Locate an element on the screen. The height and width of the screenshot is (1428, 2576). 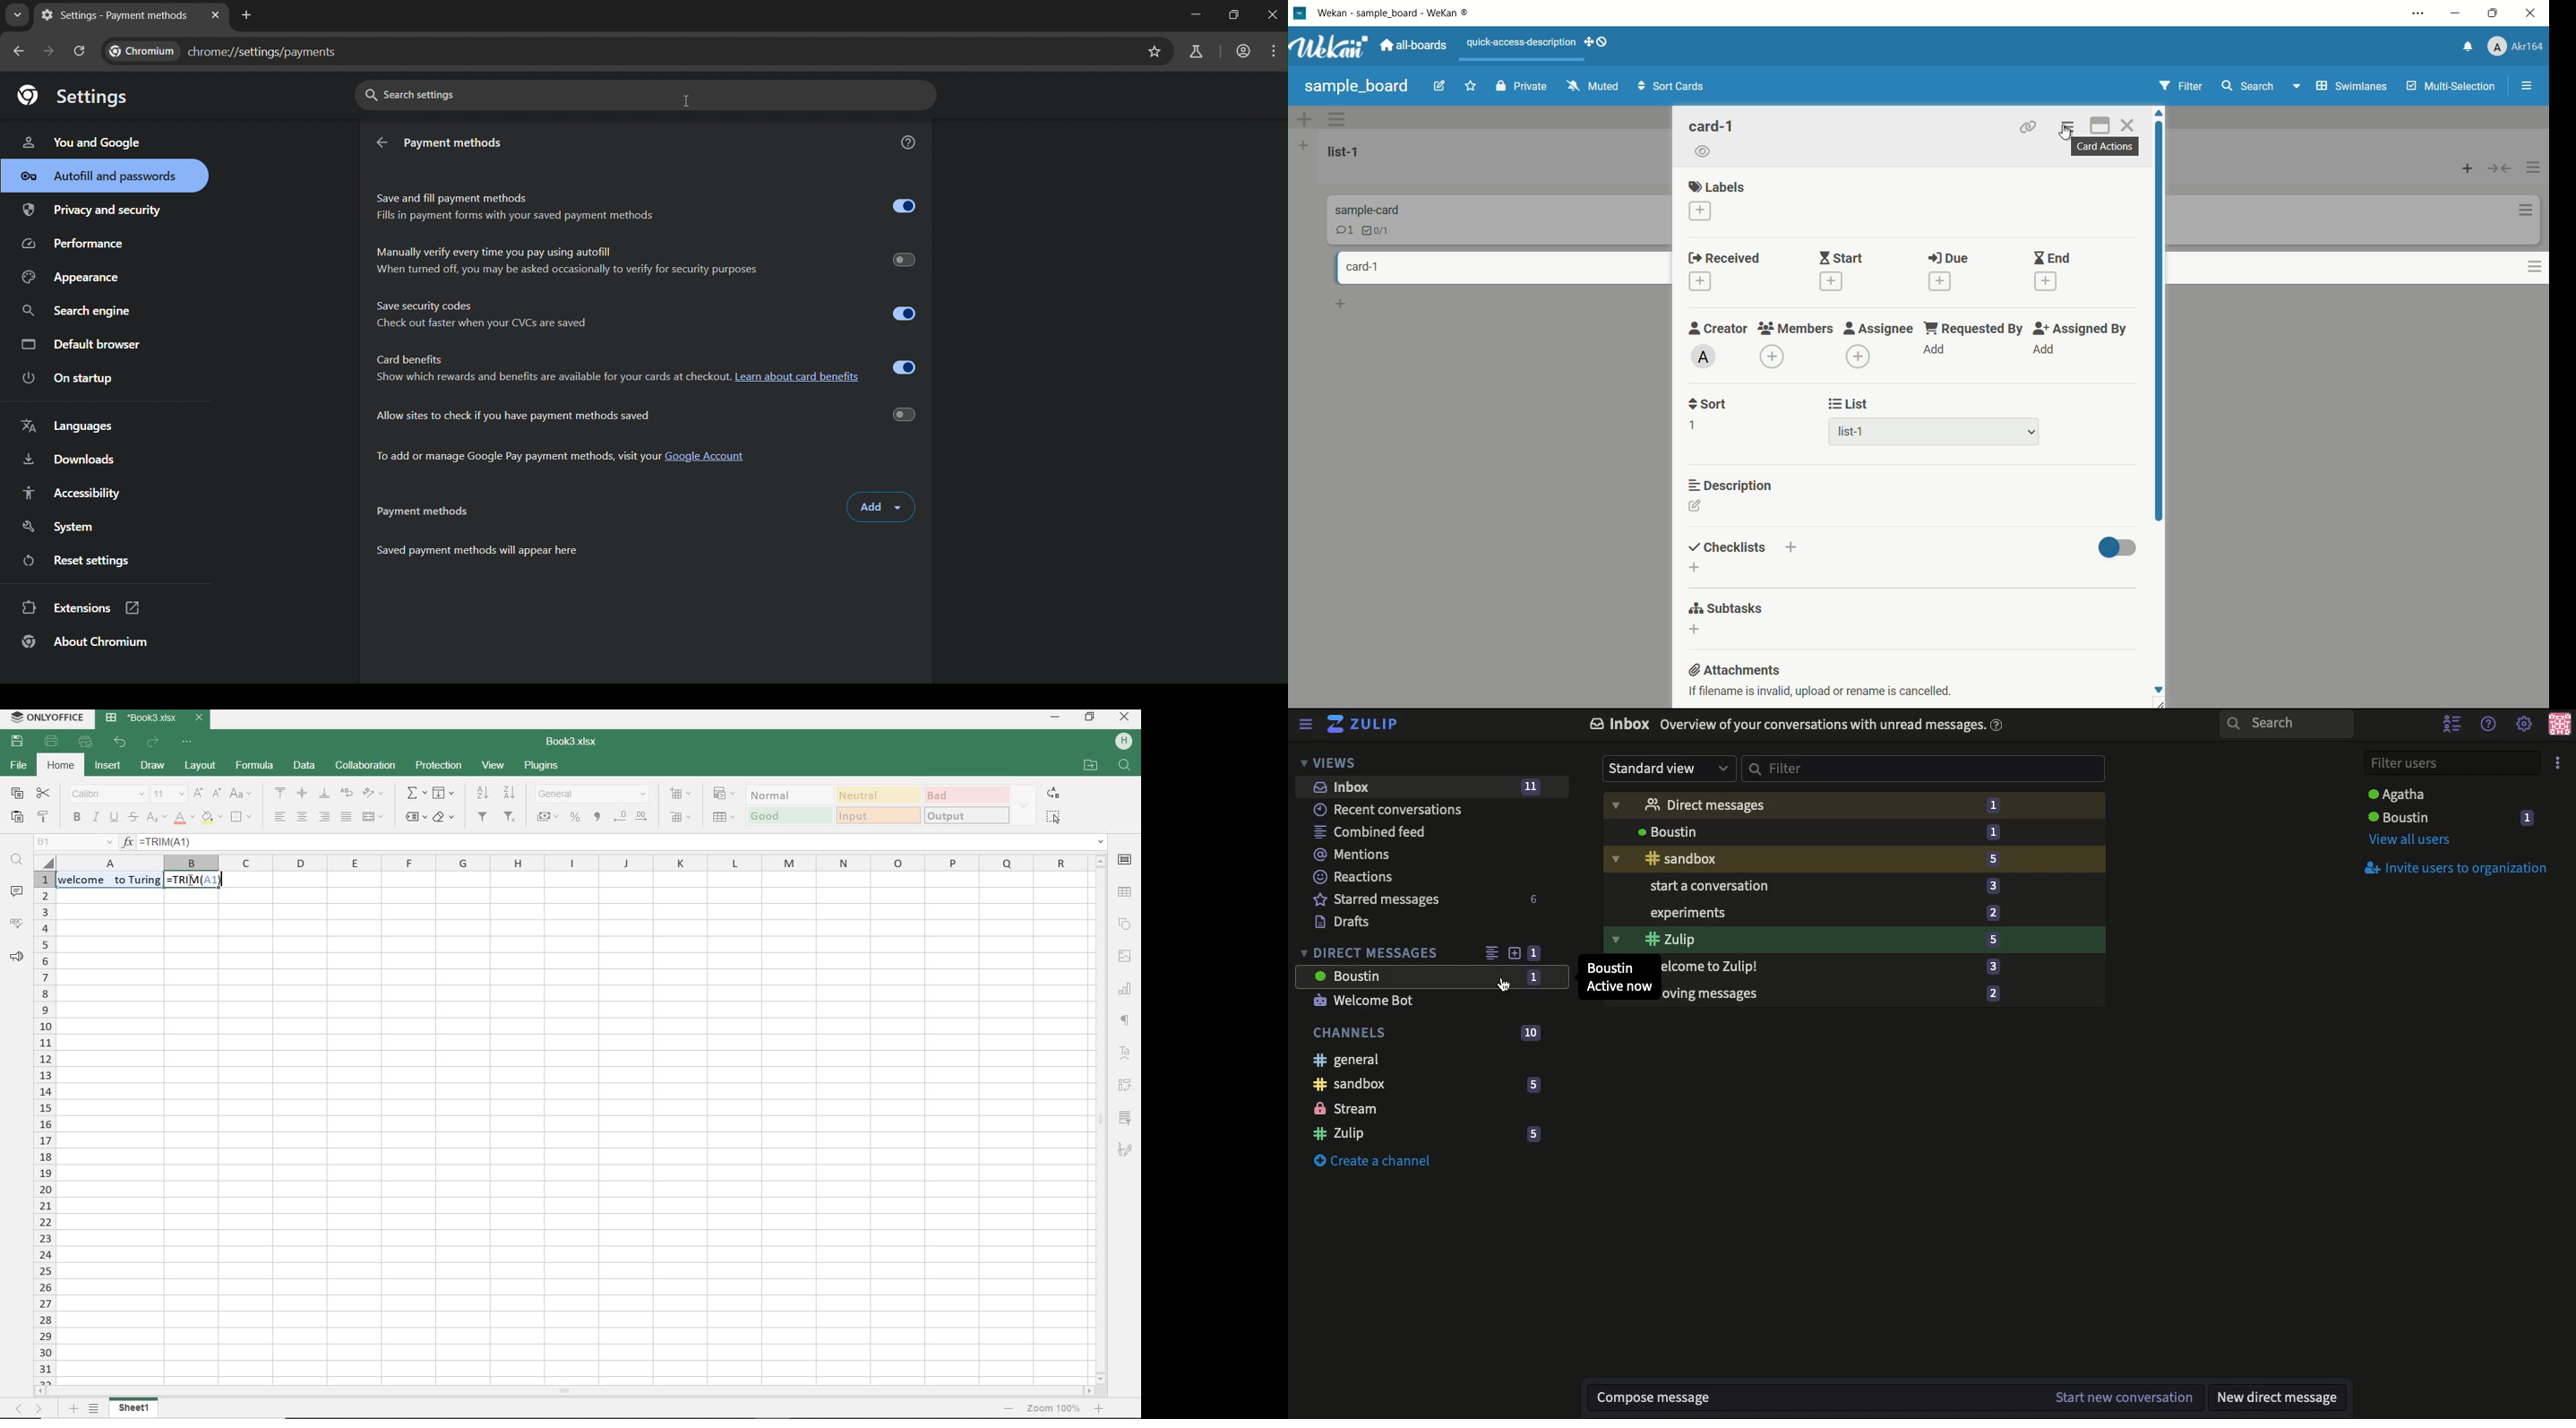
User 2 is located at coordinates (2453, 818).